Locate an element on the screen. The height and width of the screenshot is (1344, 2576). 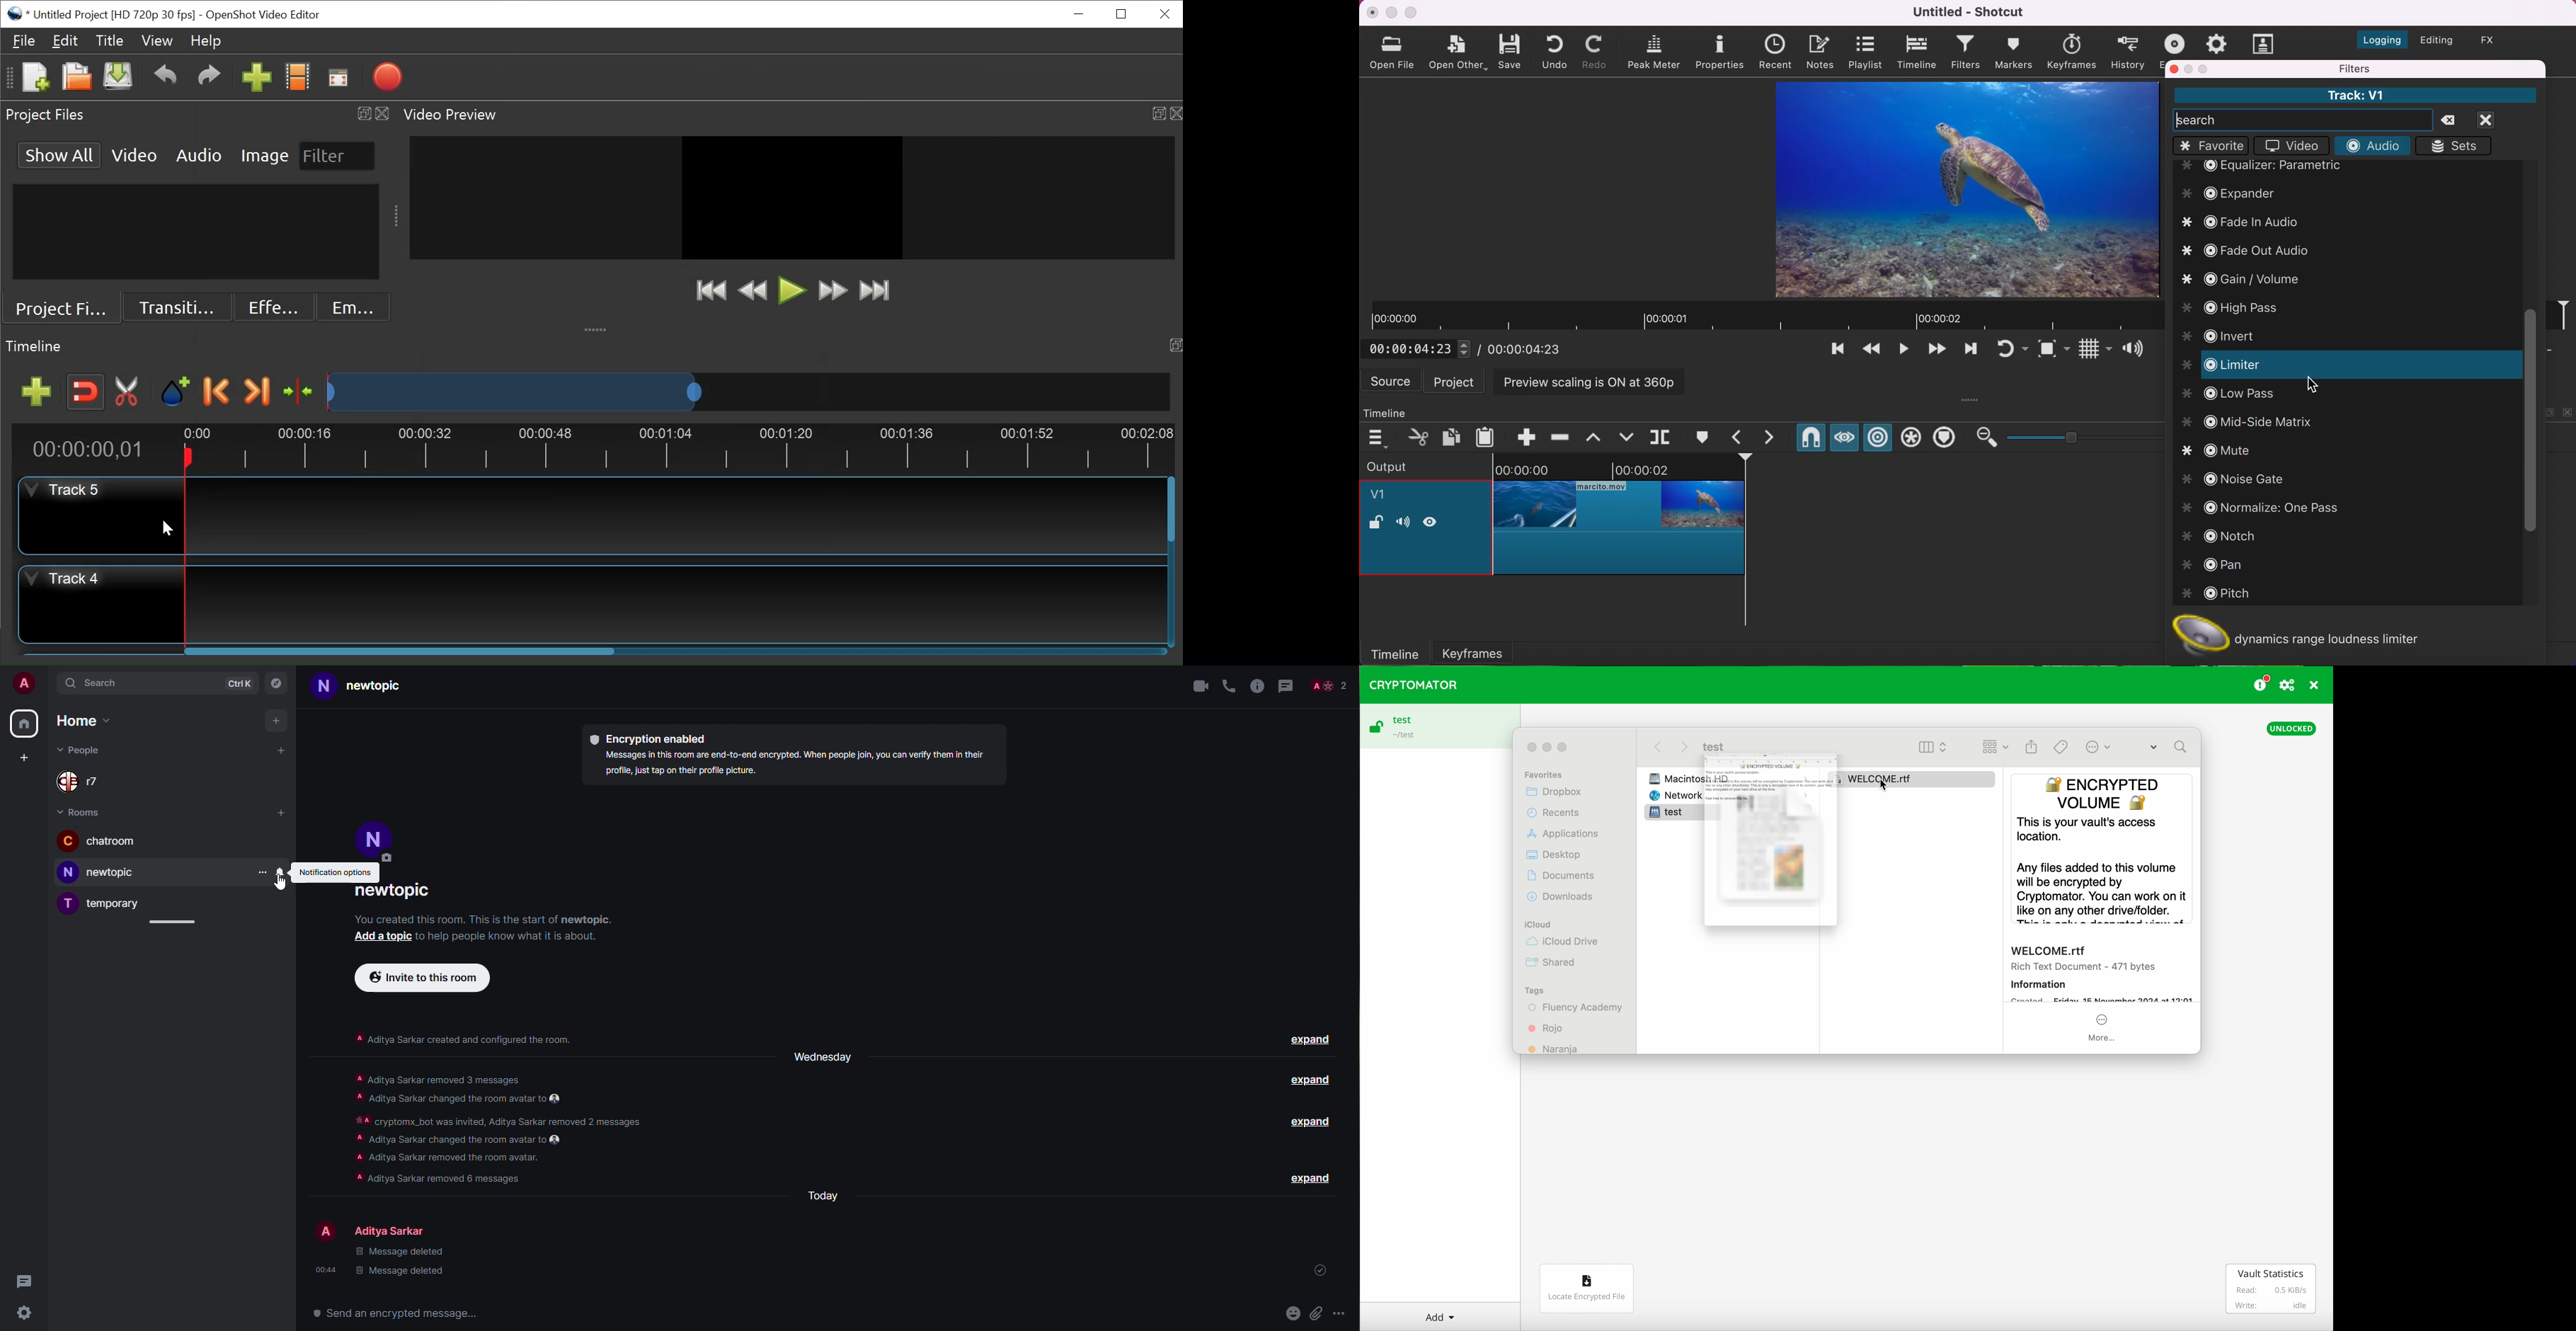
timeline is located at coordinates (1395, 410).